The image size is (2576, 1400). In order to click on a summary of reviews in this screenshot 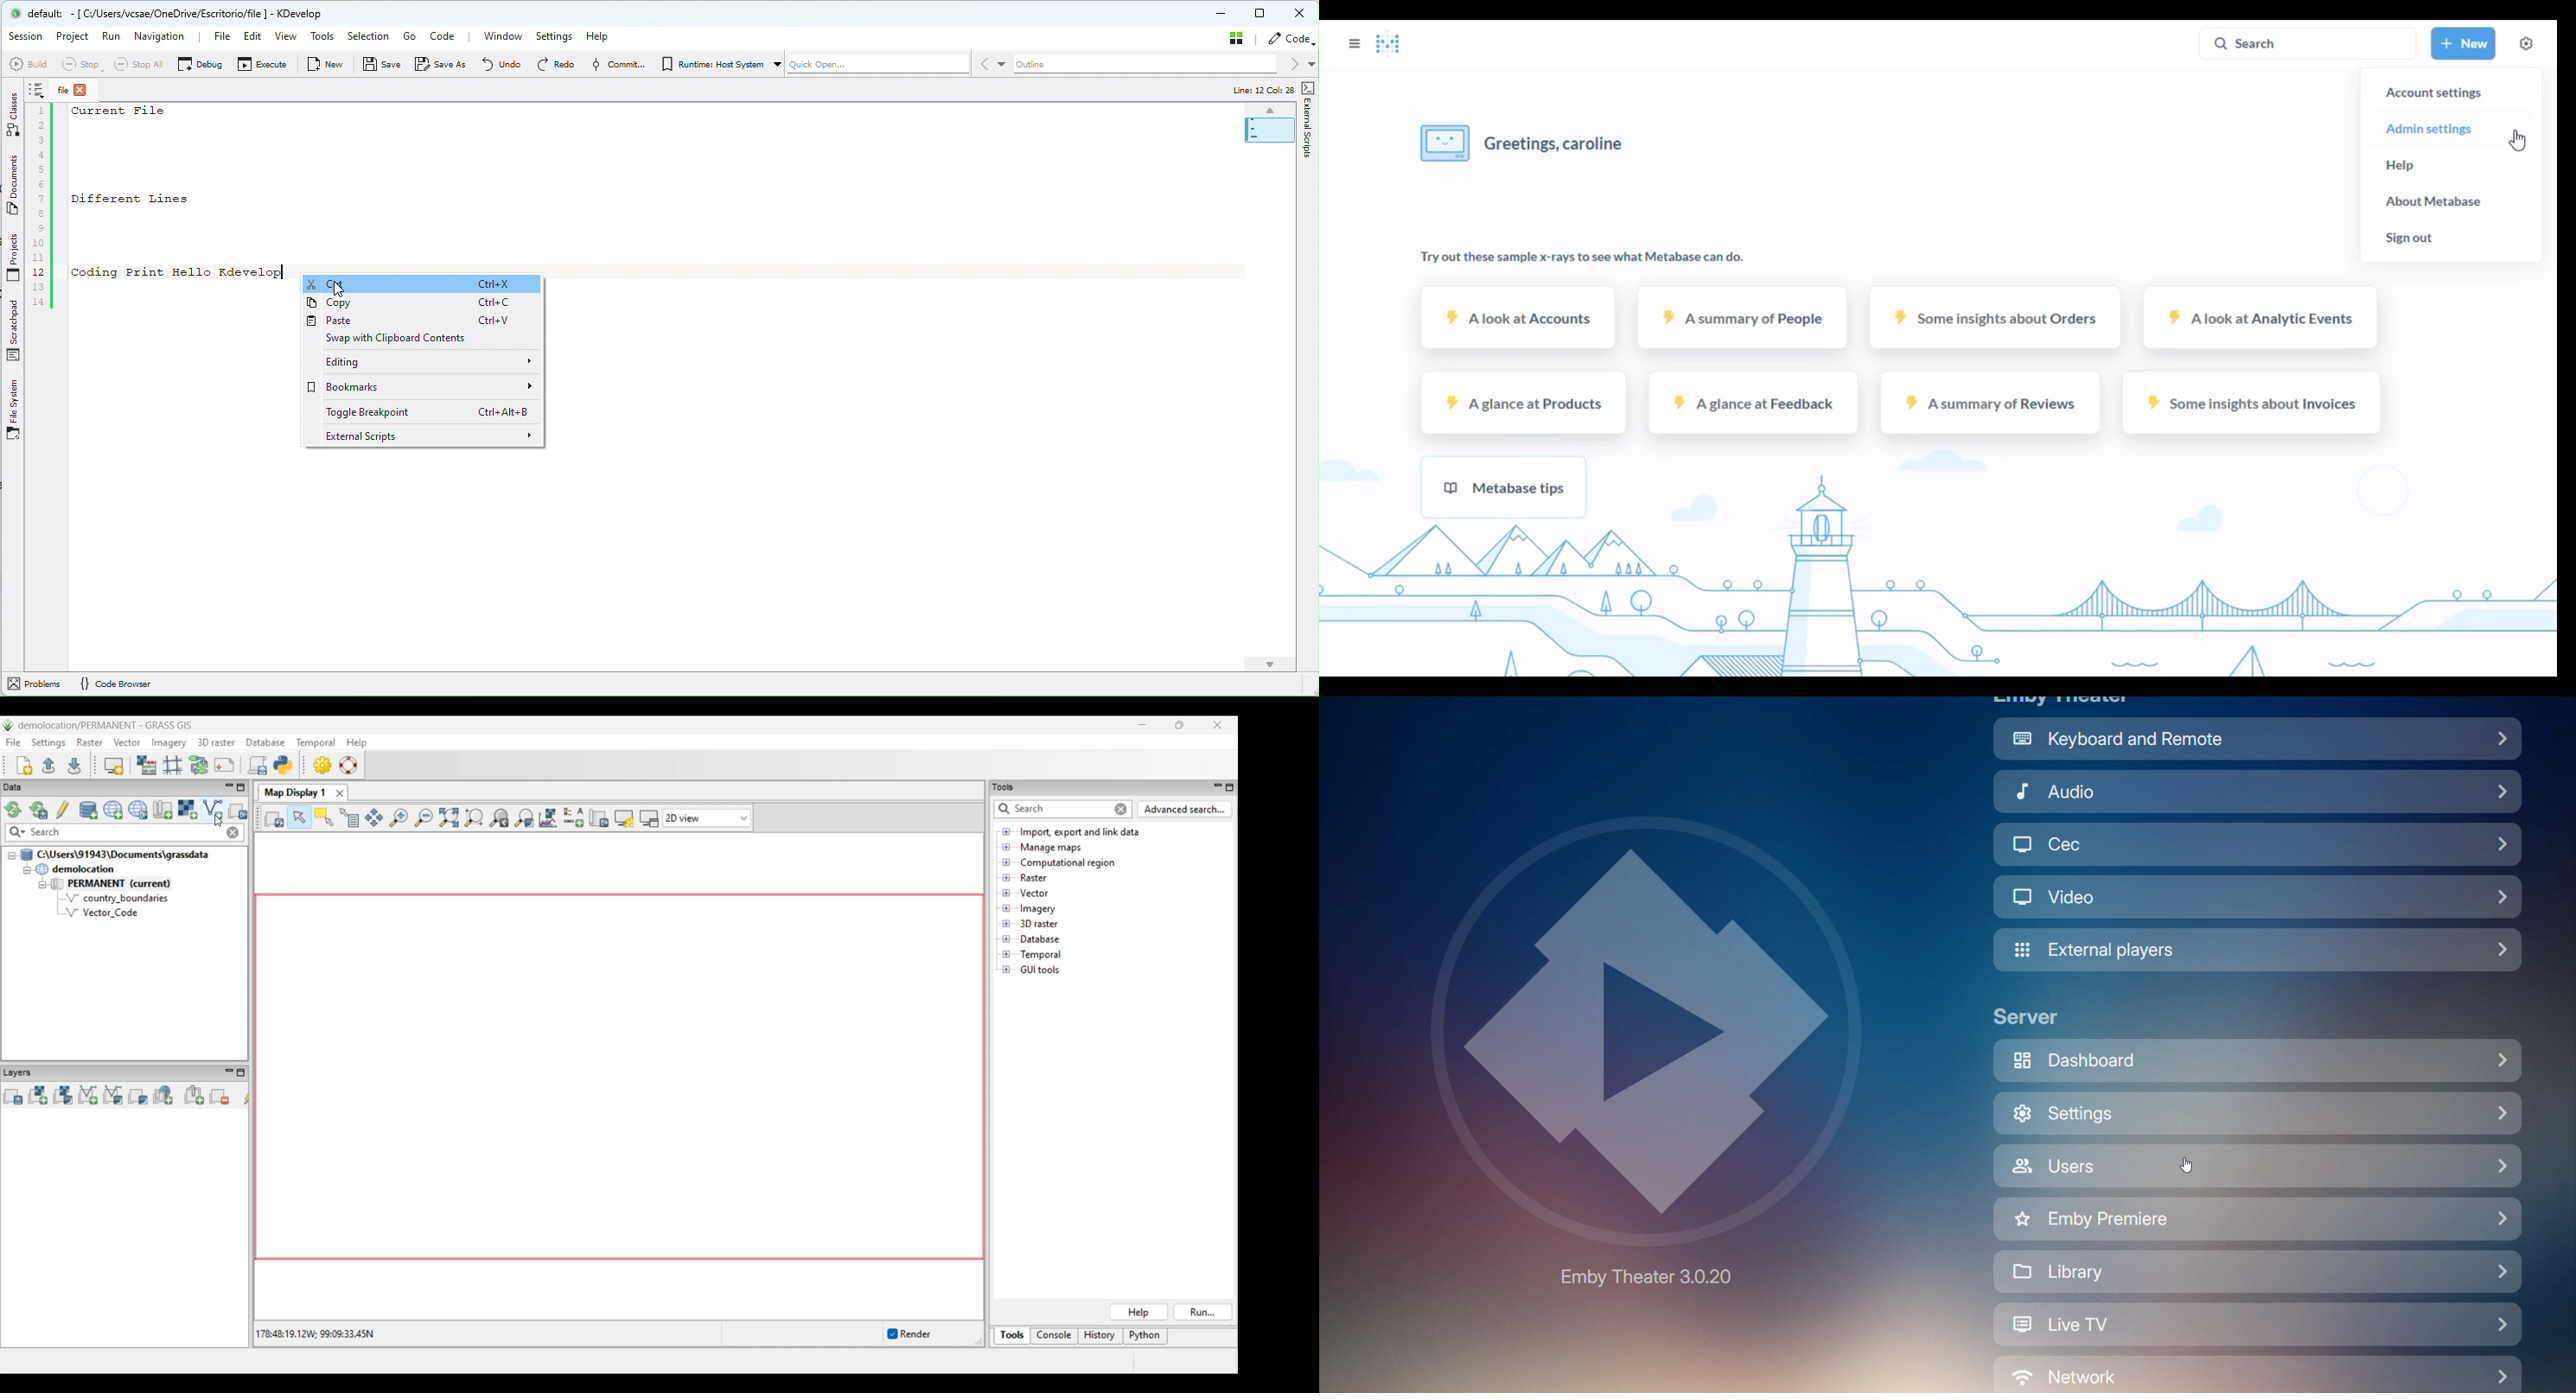, I will do `click(1989, 402)`.